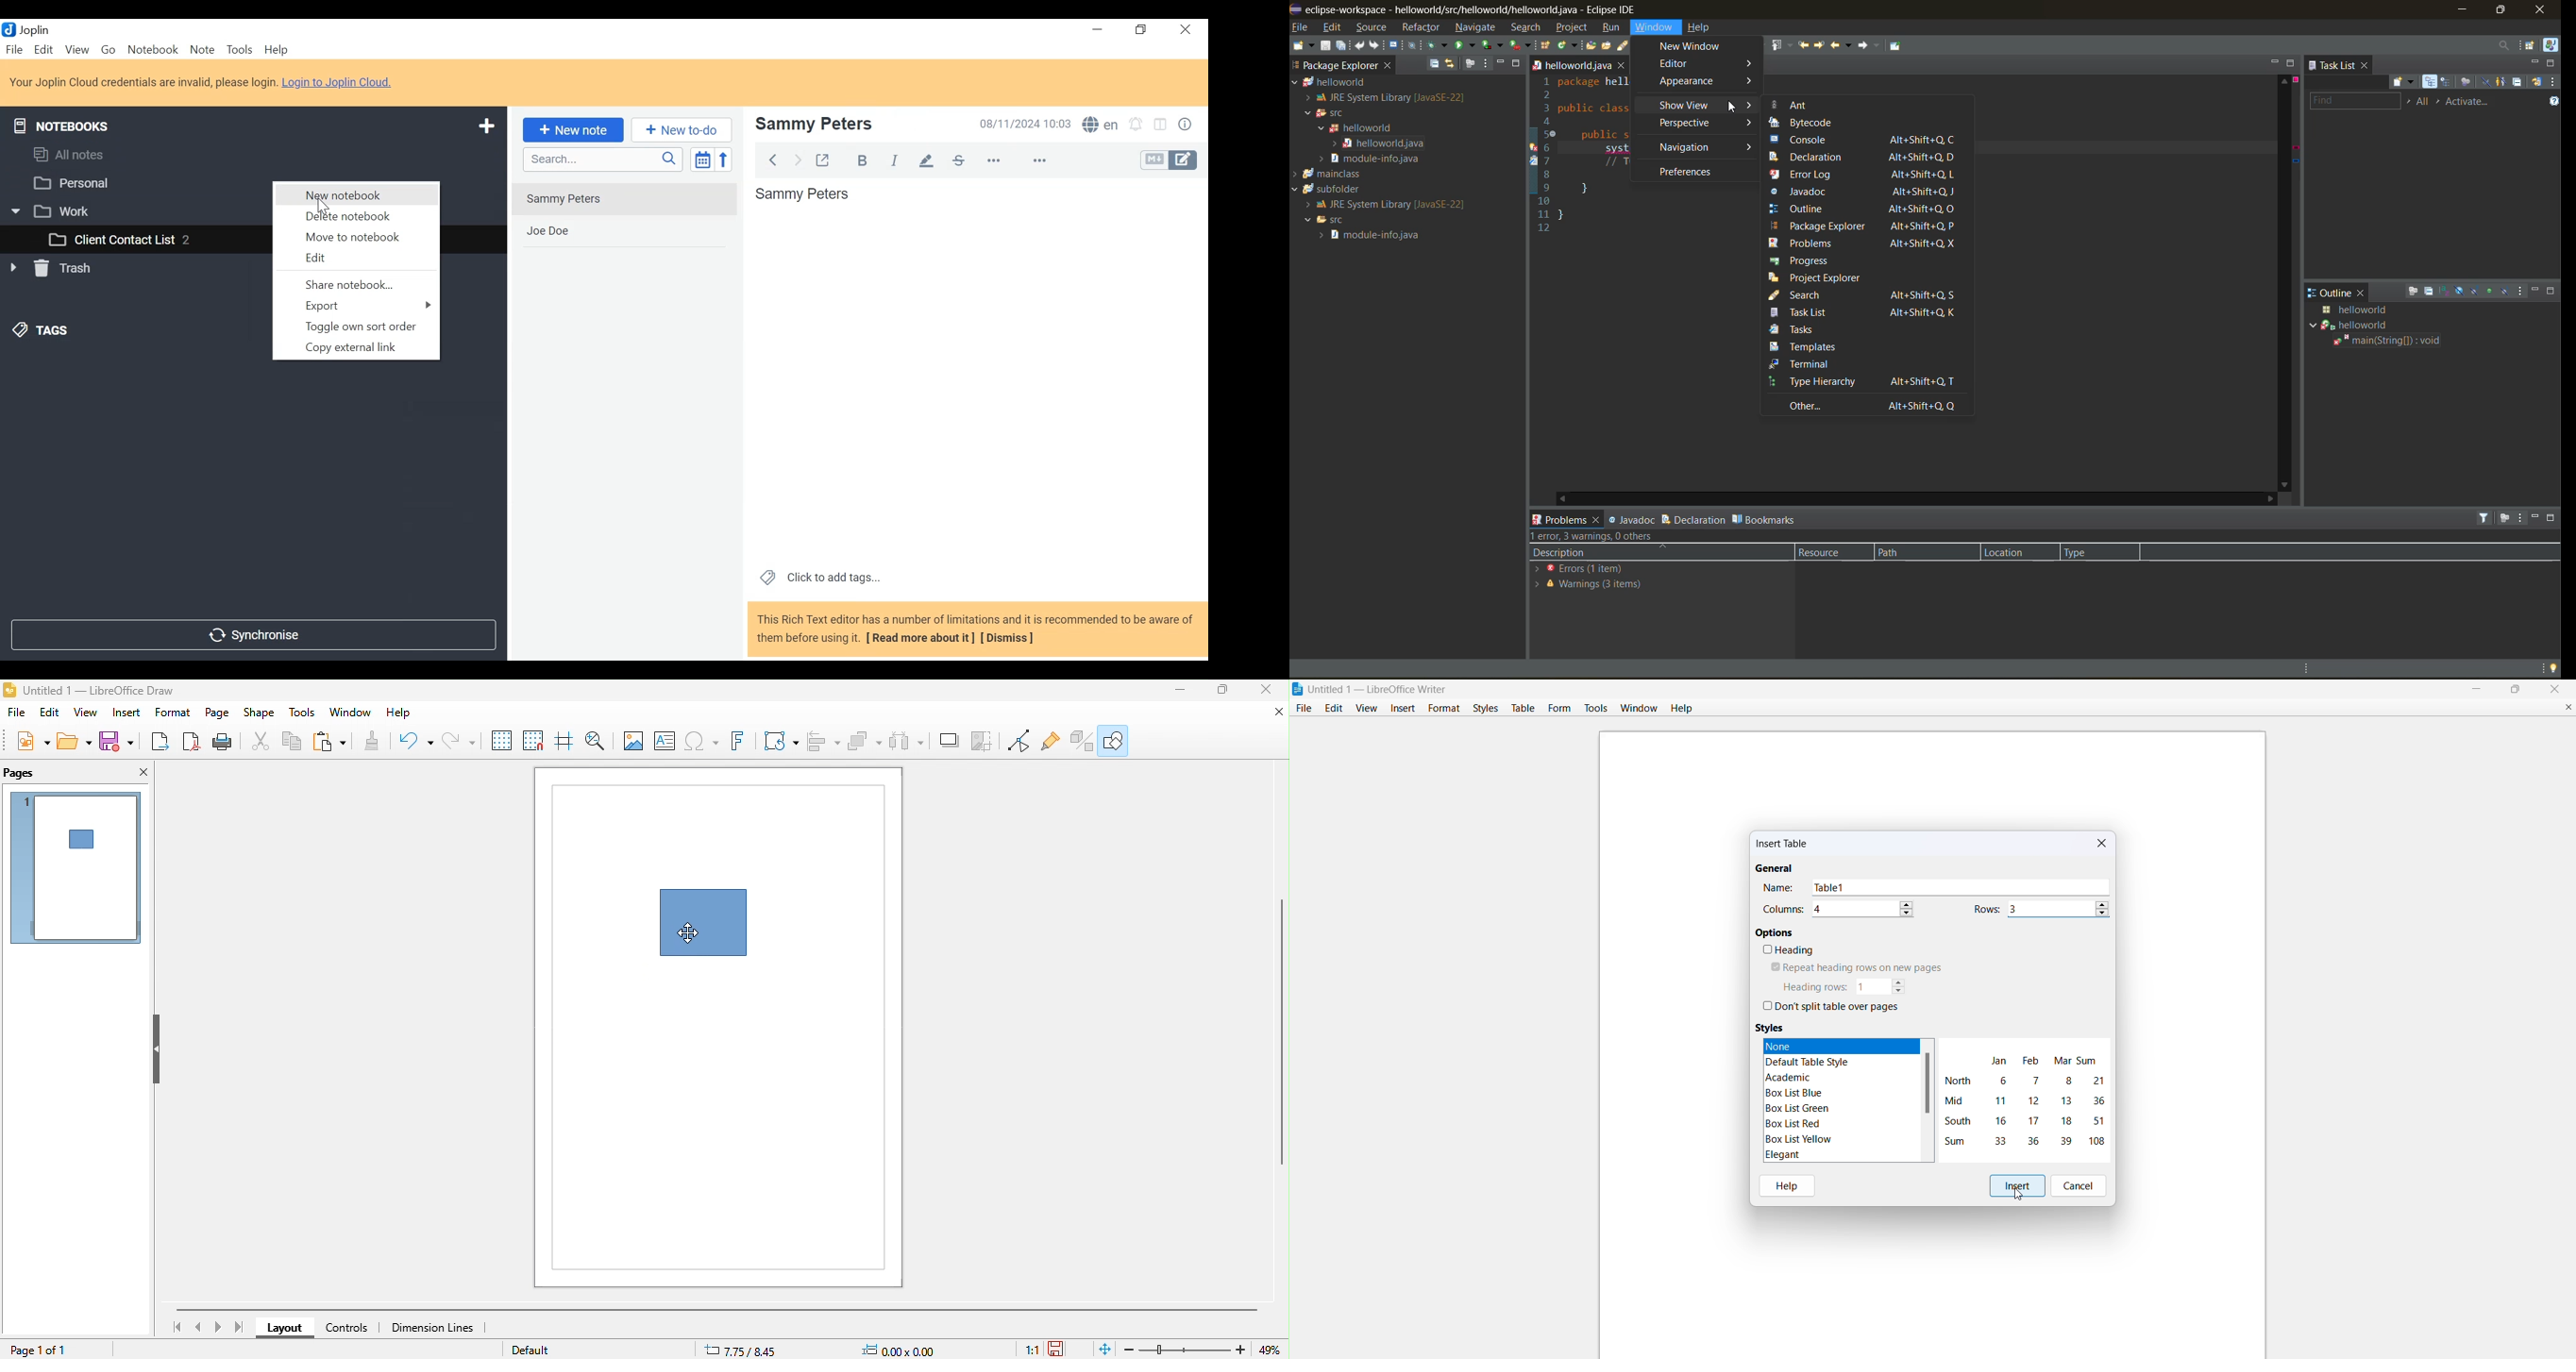  What do you see at coordinates (1375, 46) in the screenshot?
I see `redo` at bounding box center [1375, 46].